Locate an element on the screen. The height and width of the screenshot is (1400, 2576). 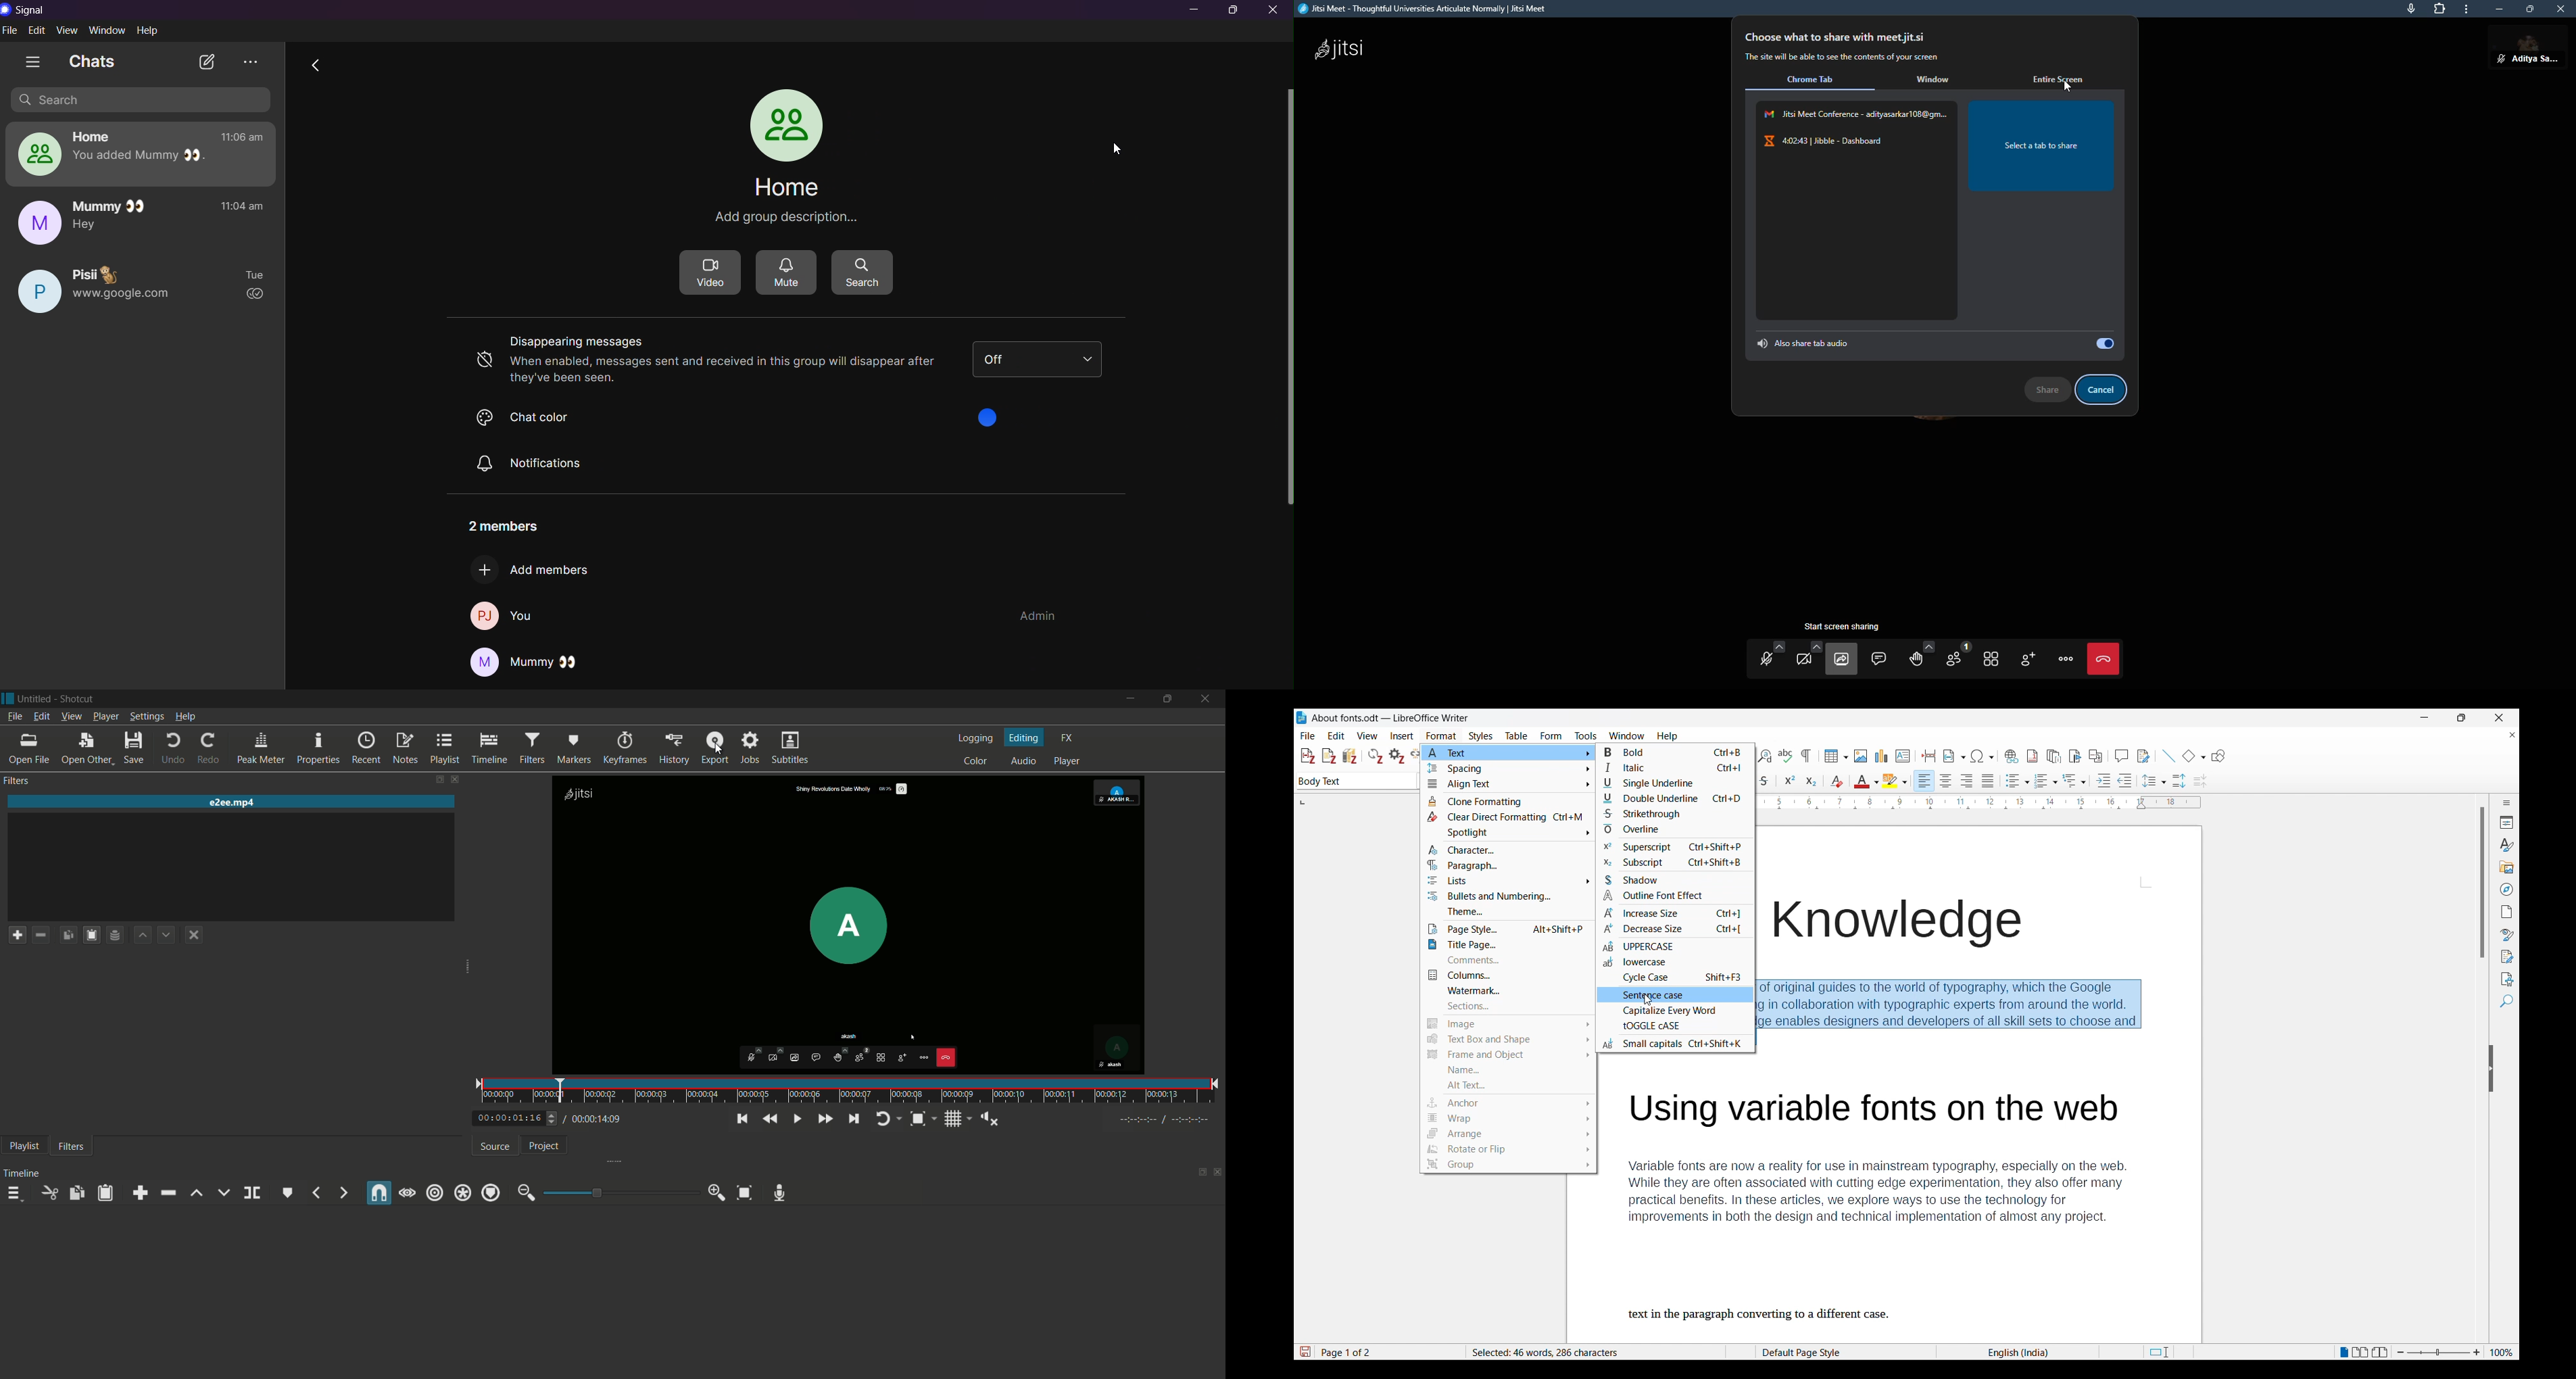
Double underline is located at coordinates (1673, 799).